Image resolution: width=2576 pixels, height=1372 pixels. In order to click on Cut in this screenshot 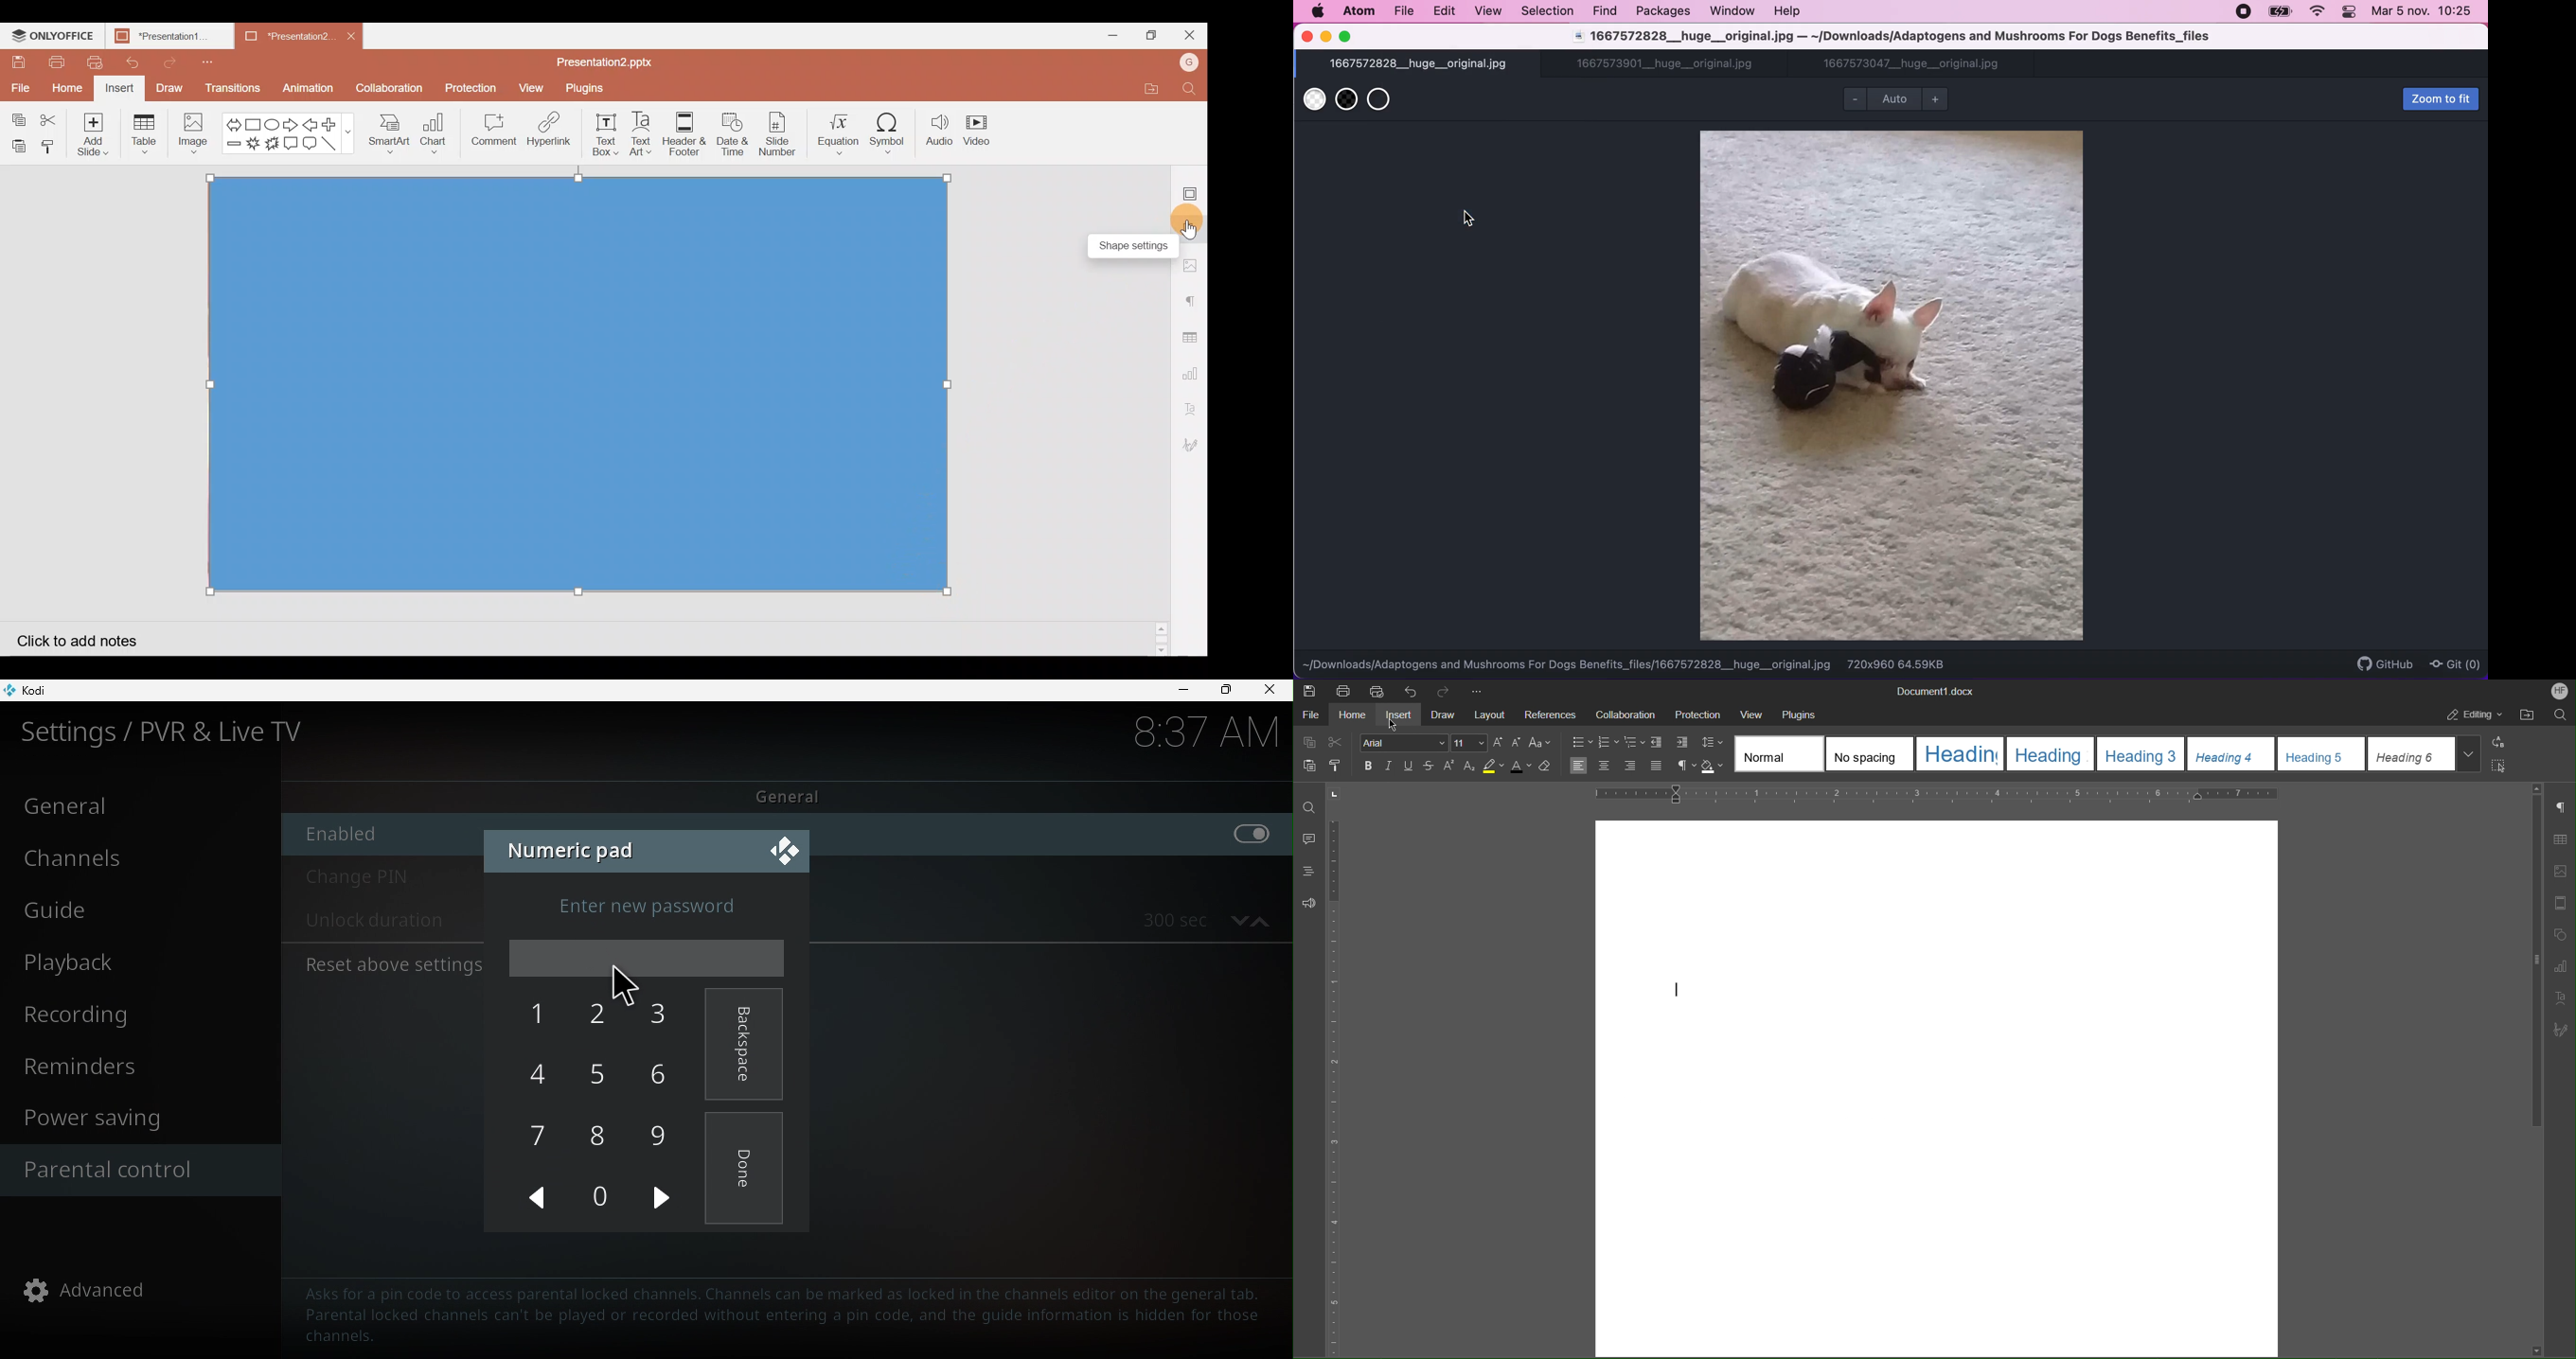, I will do `click(50, 116)`.